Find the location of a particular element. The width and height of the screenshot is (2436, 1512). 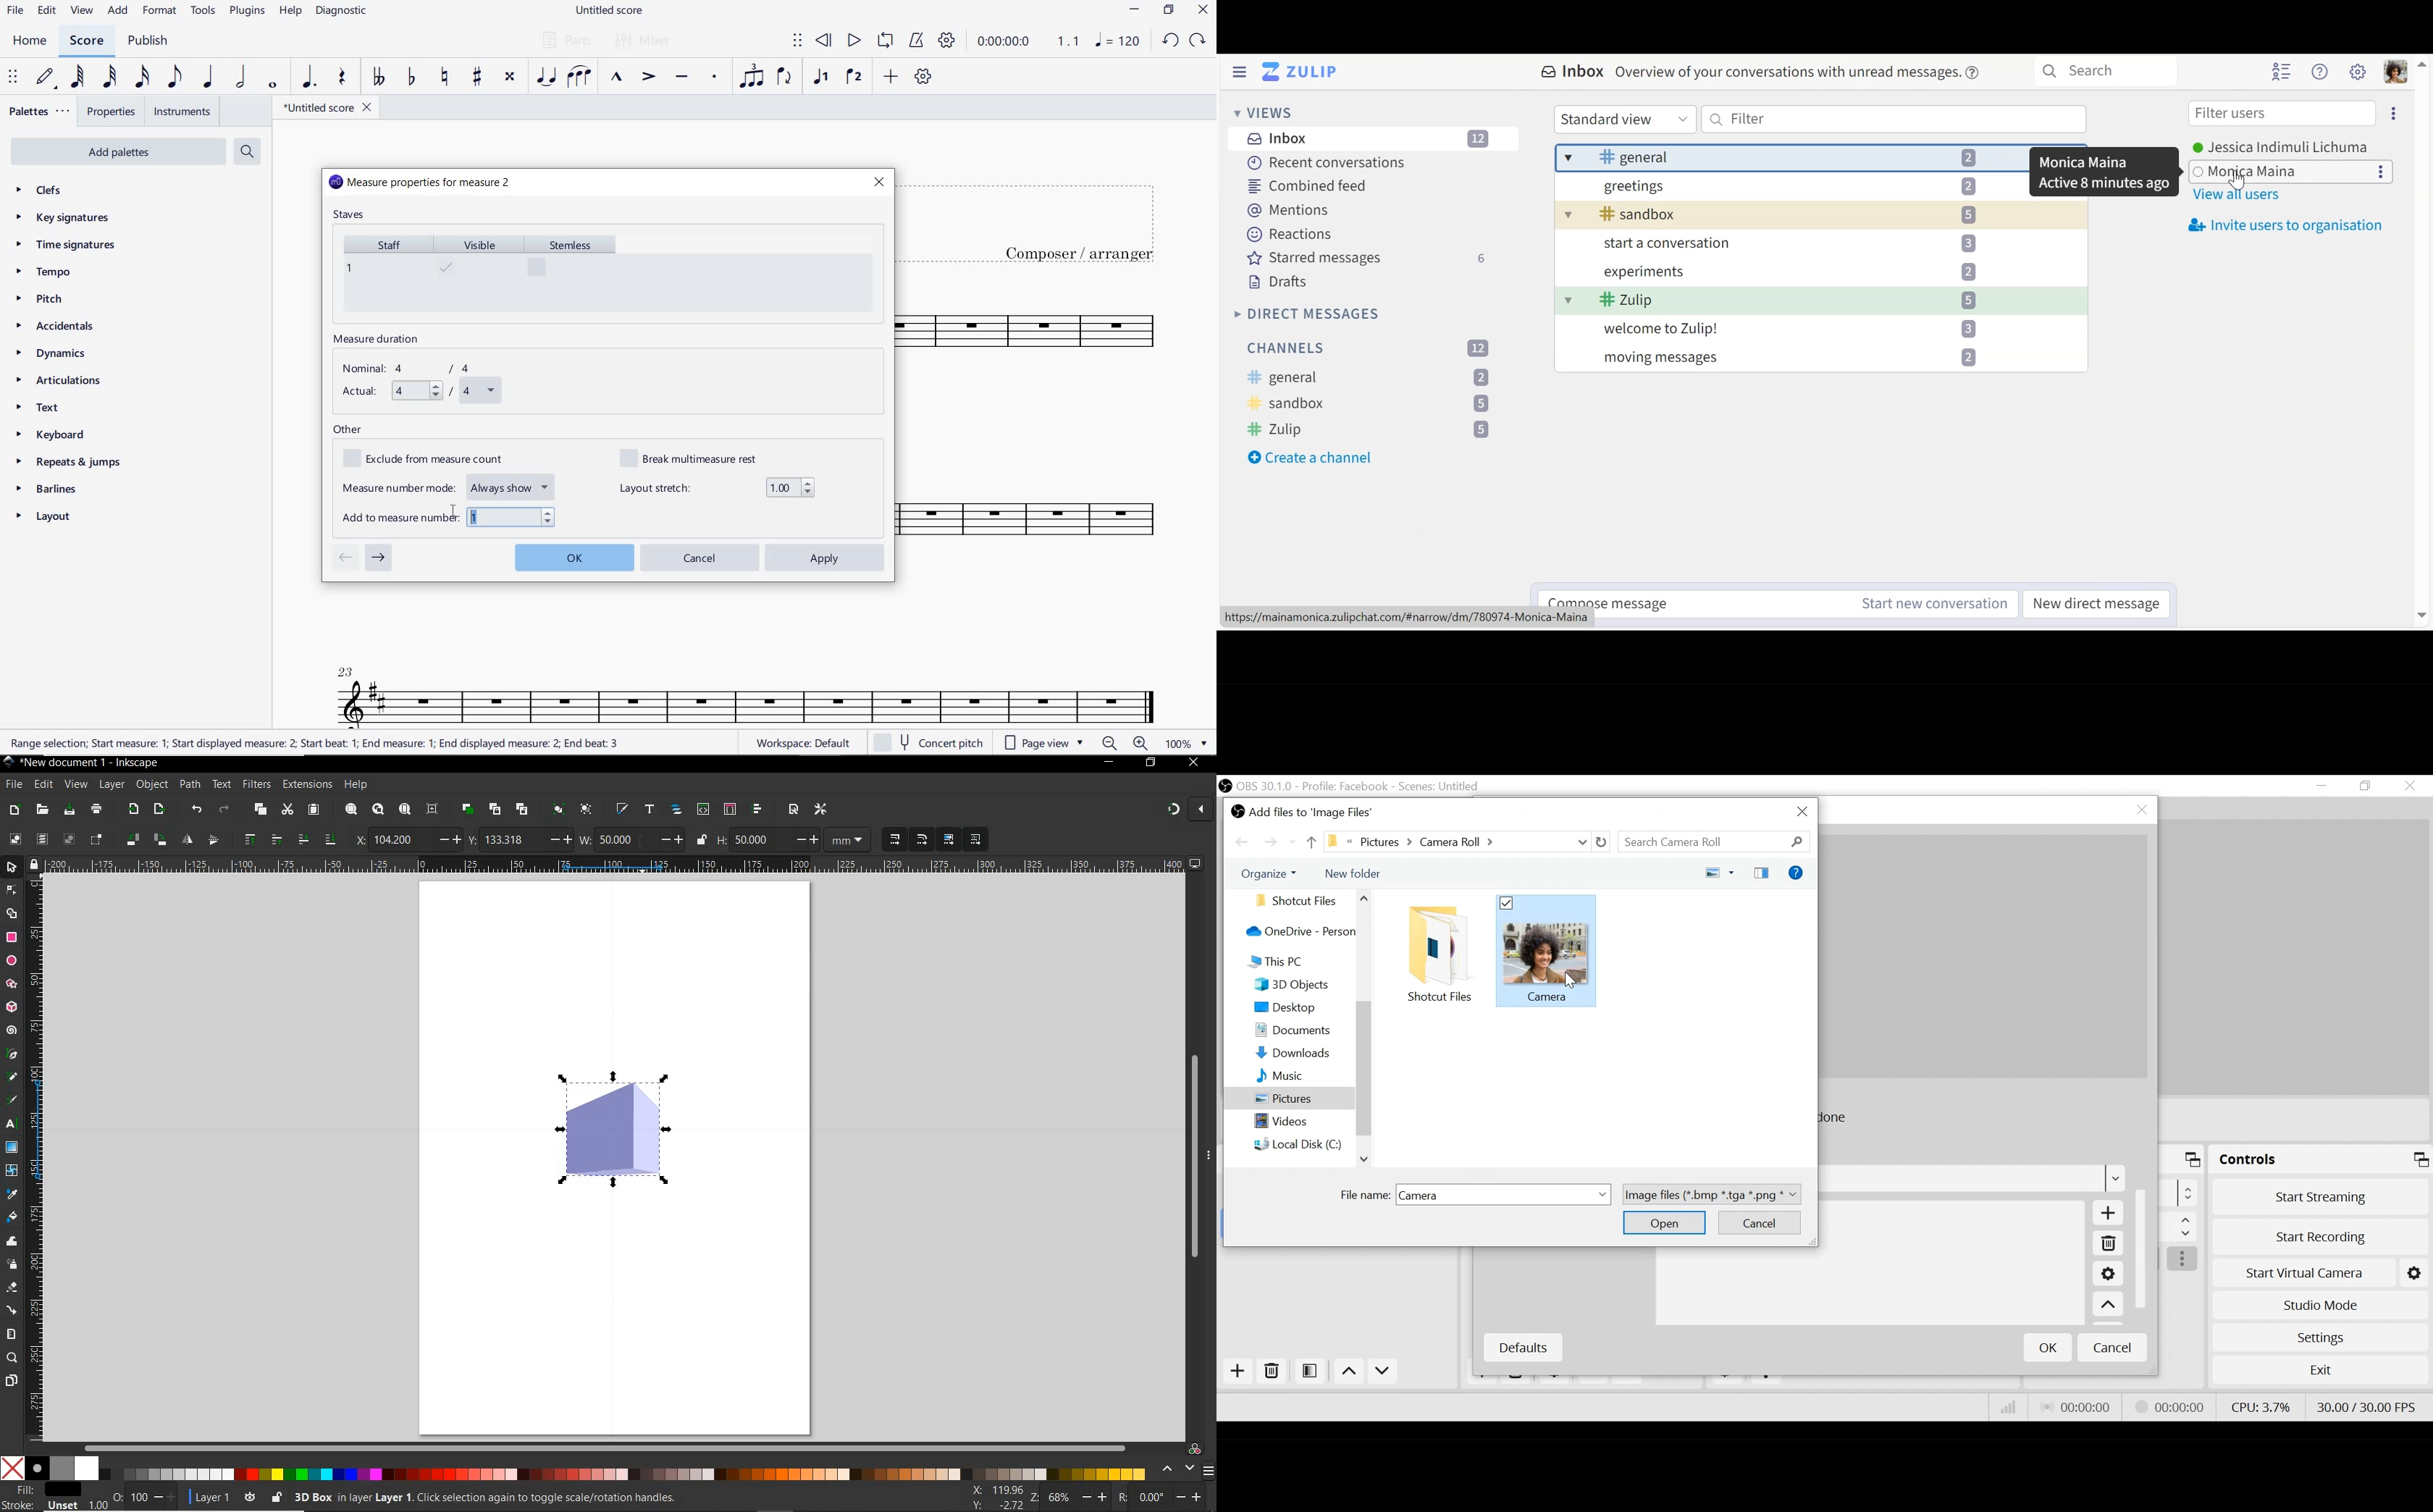

PITCH is located at coordinates (53, 298).